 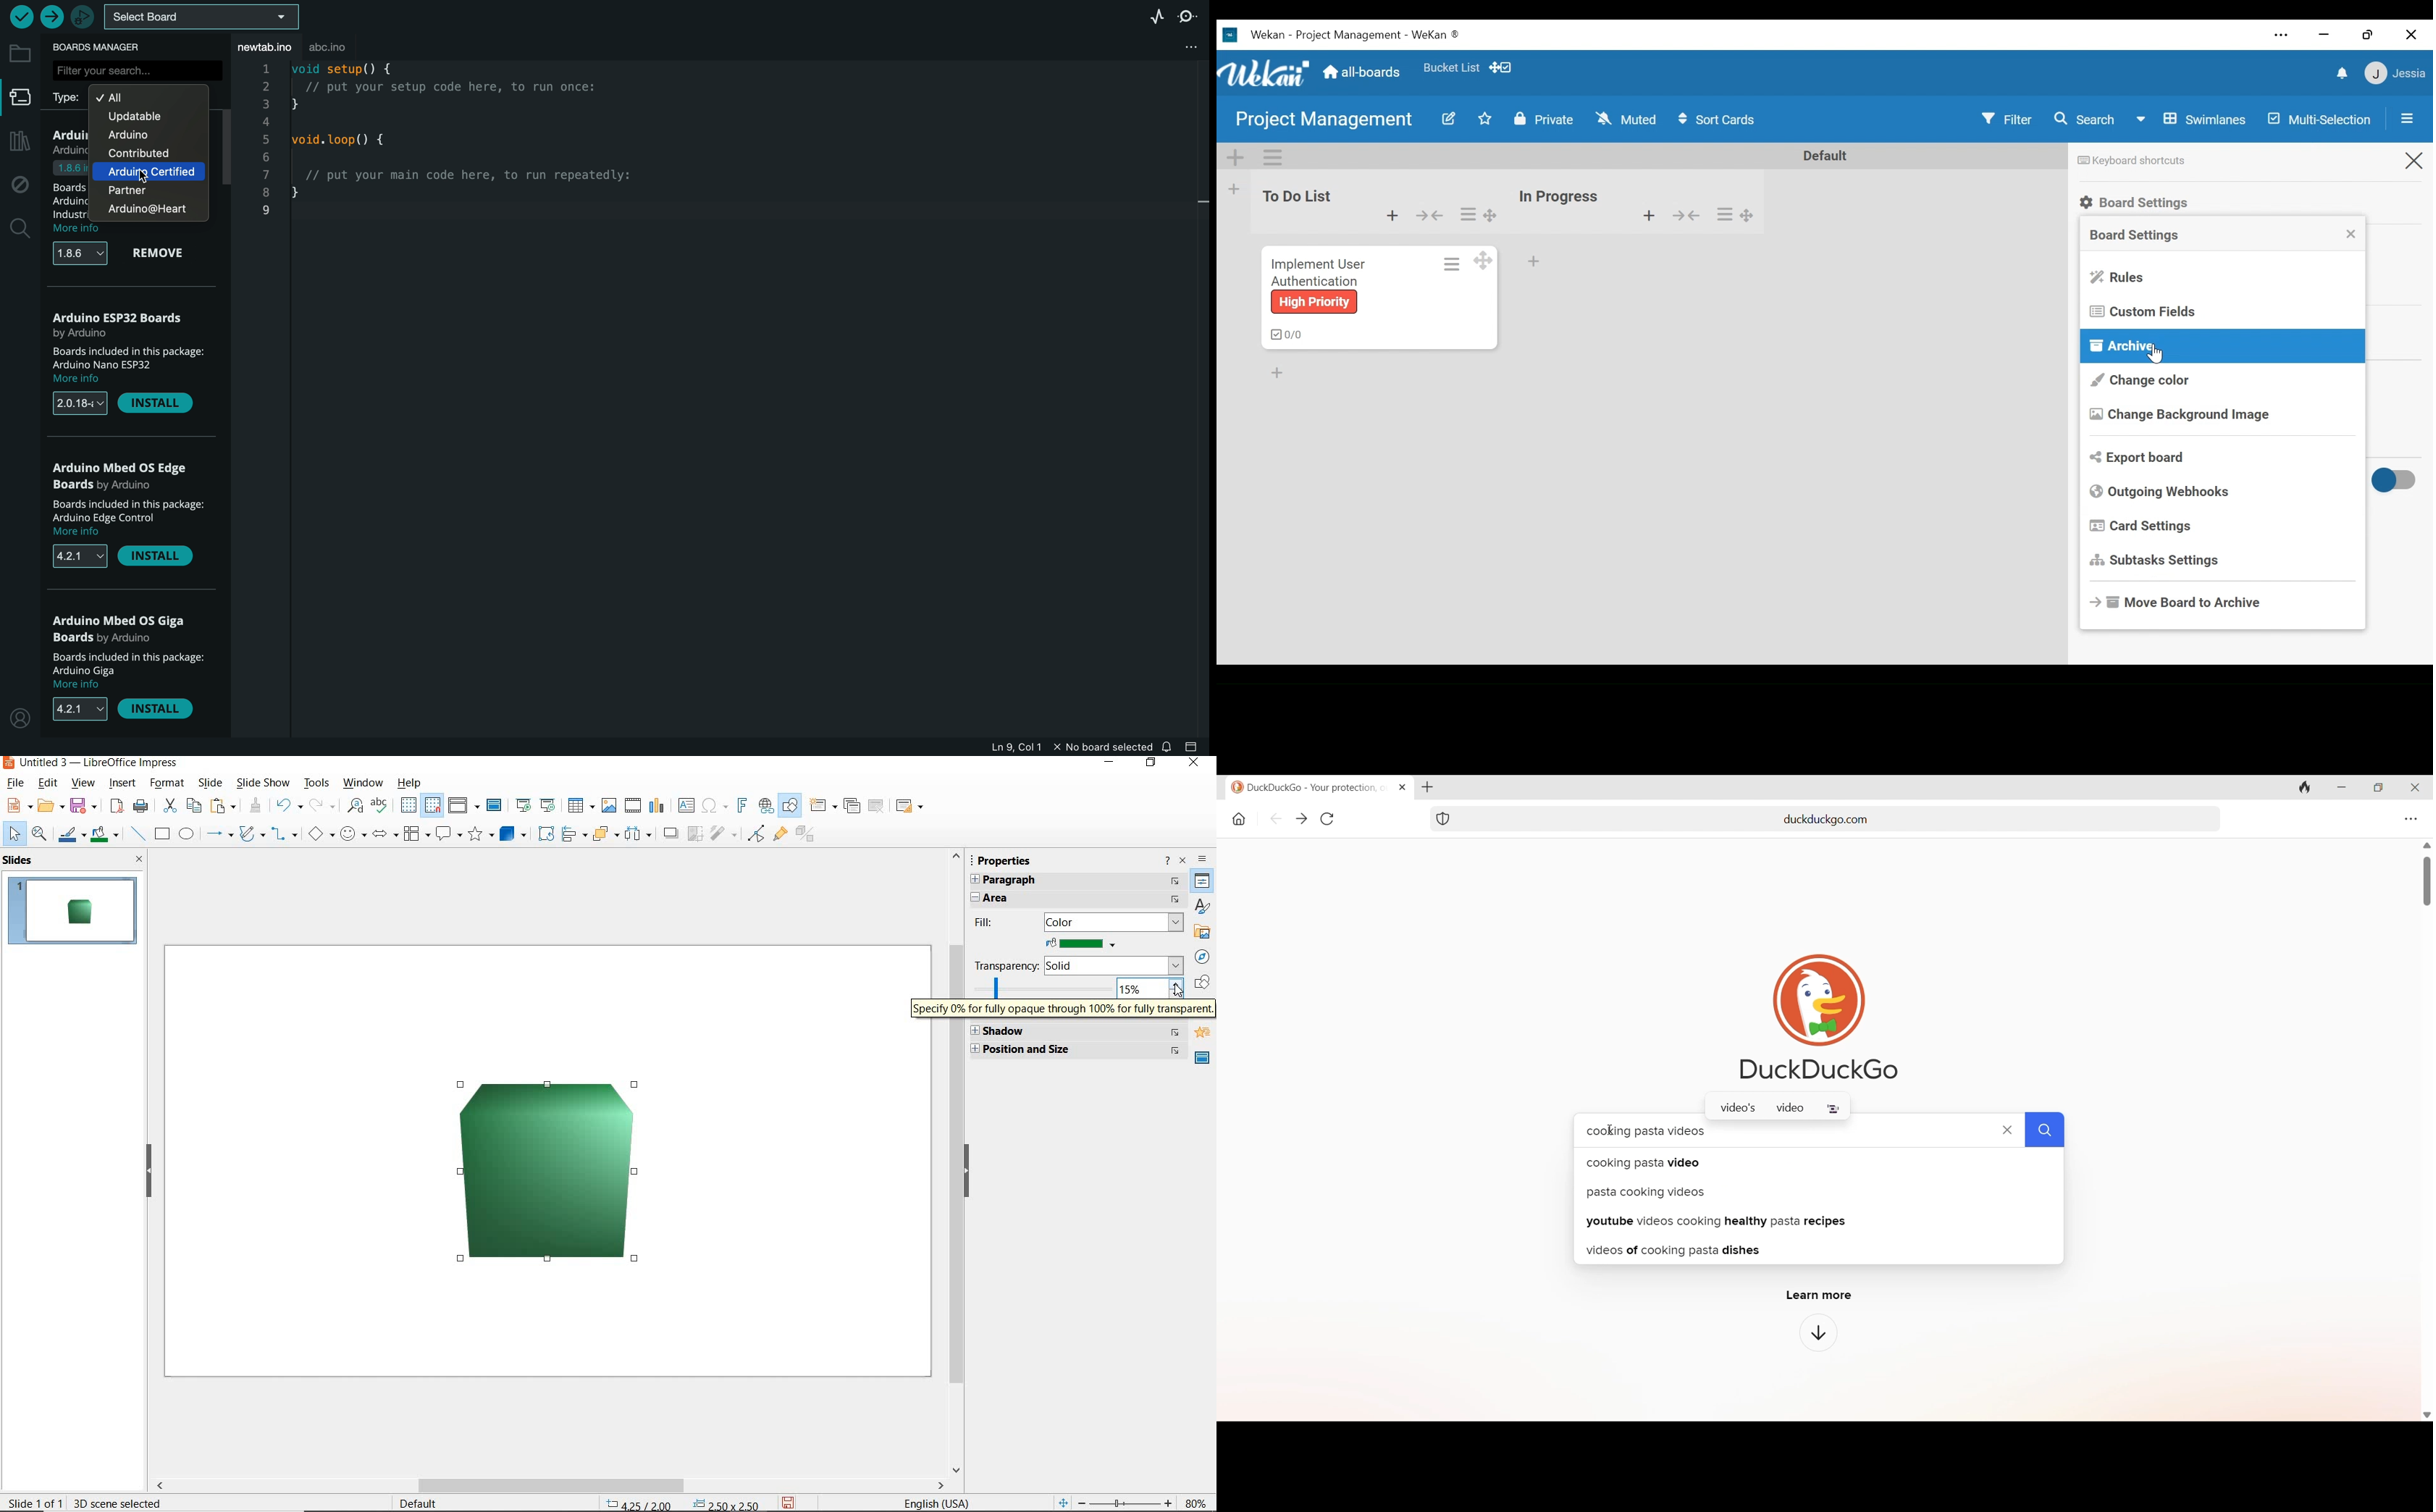 I want to click on Delete query, so click(x=2008, y=1130).